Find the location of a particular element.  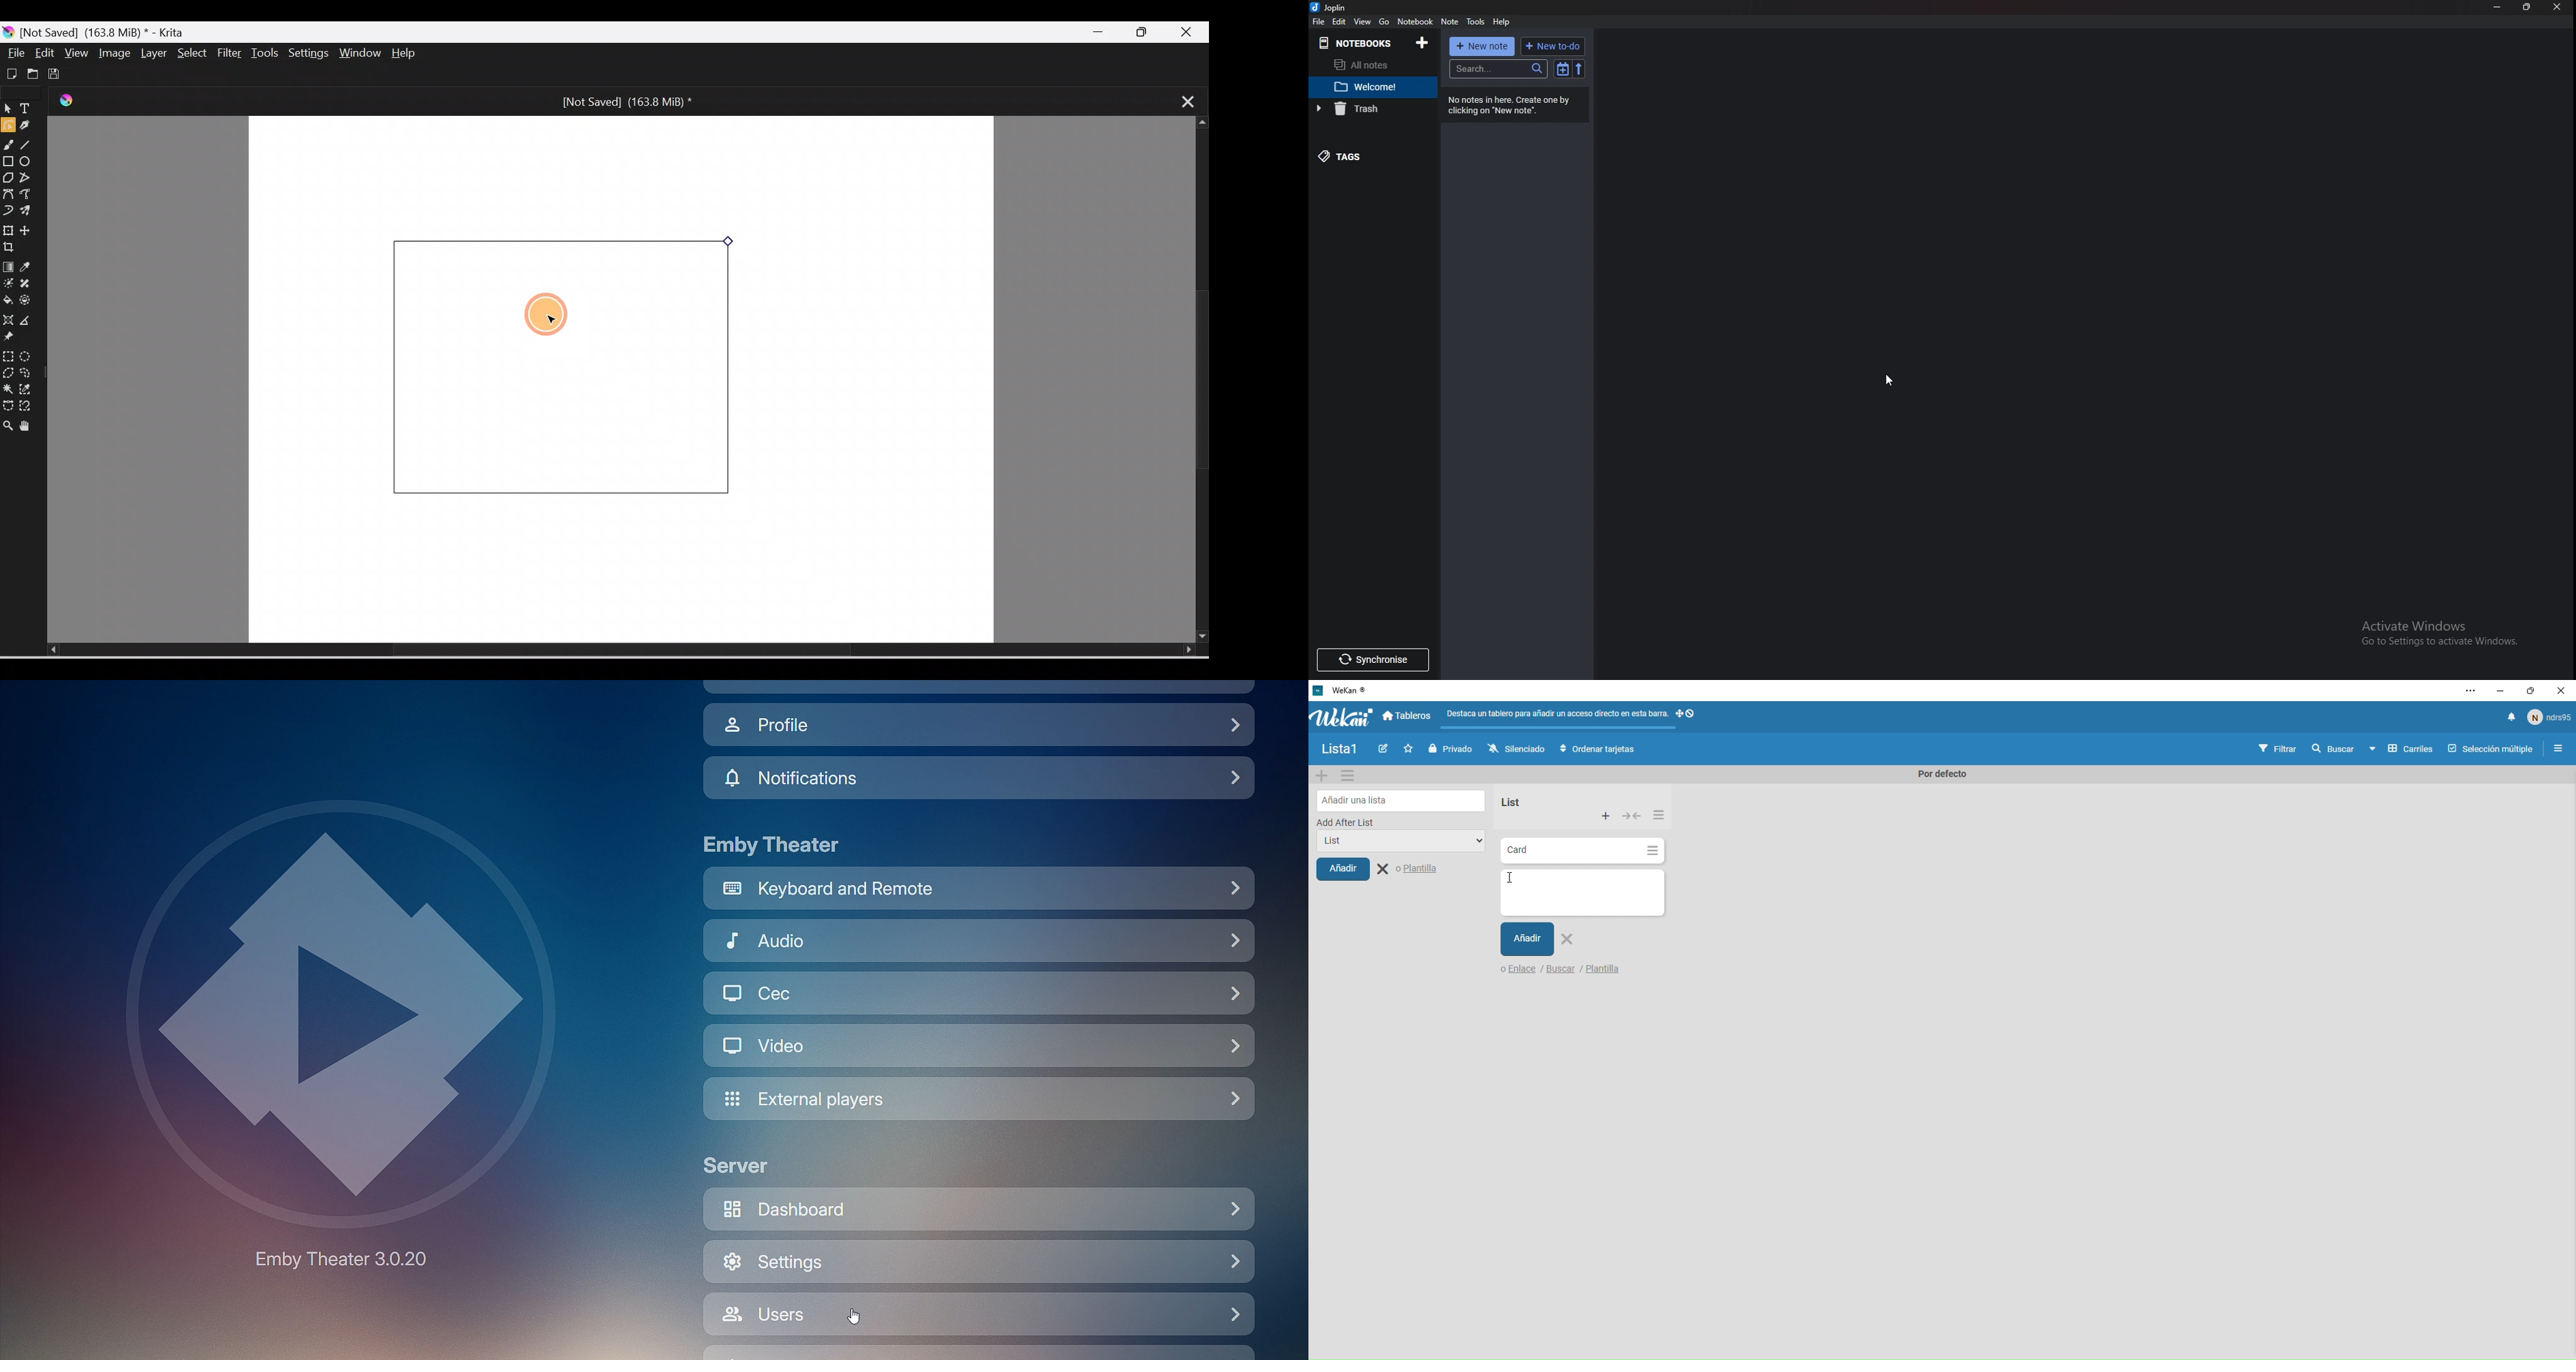

Find is located at coordinates (2332, 749).